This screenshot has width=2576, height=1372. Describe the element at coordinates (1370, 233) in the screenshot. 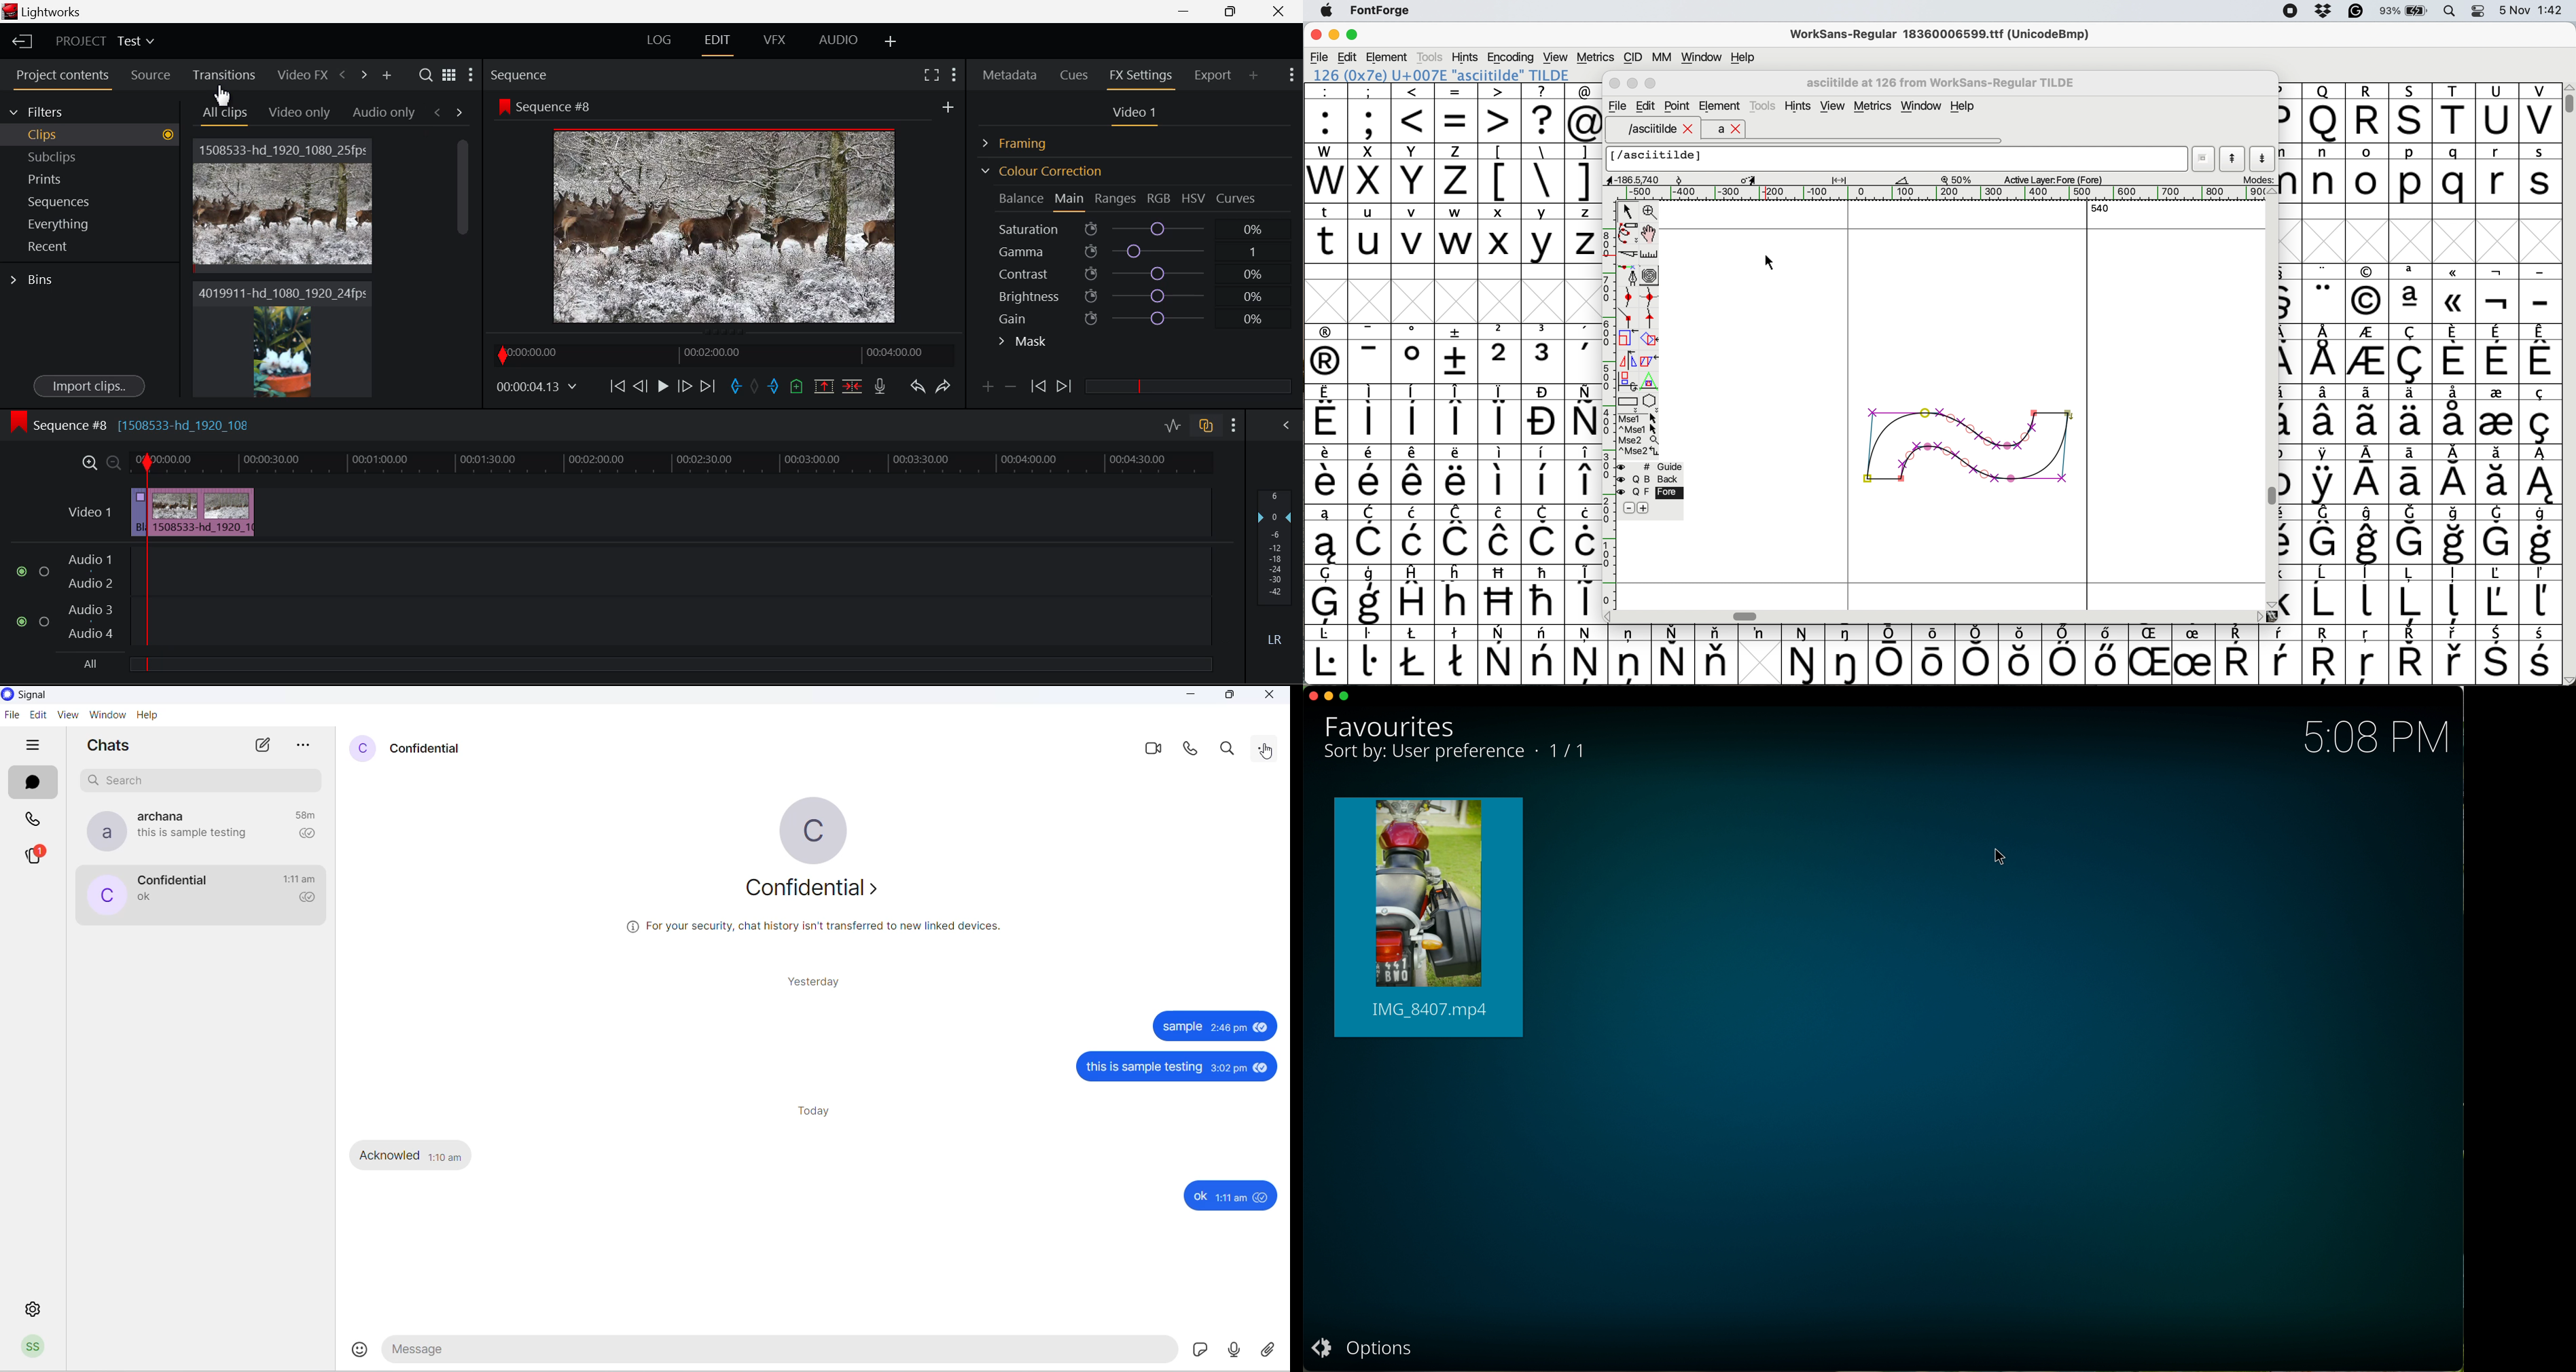

I see `u` at that location.